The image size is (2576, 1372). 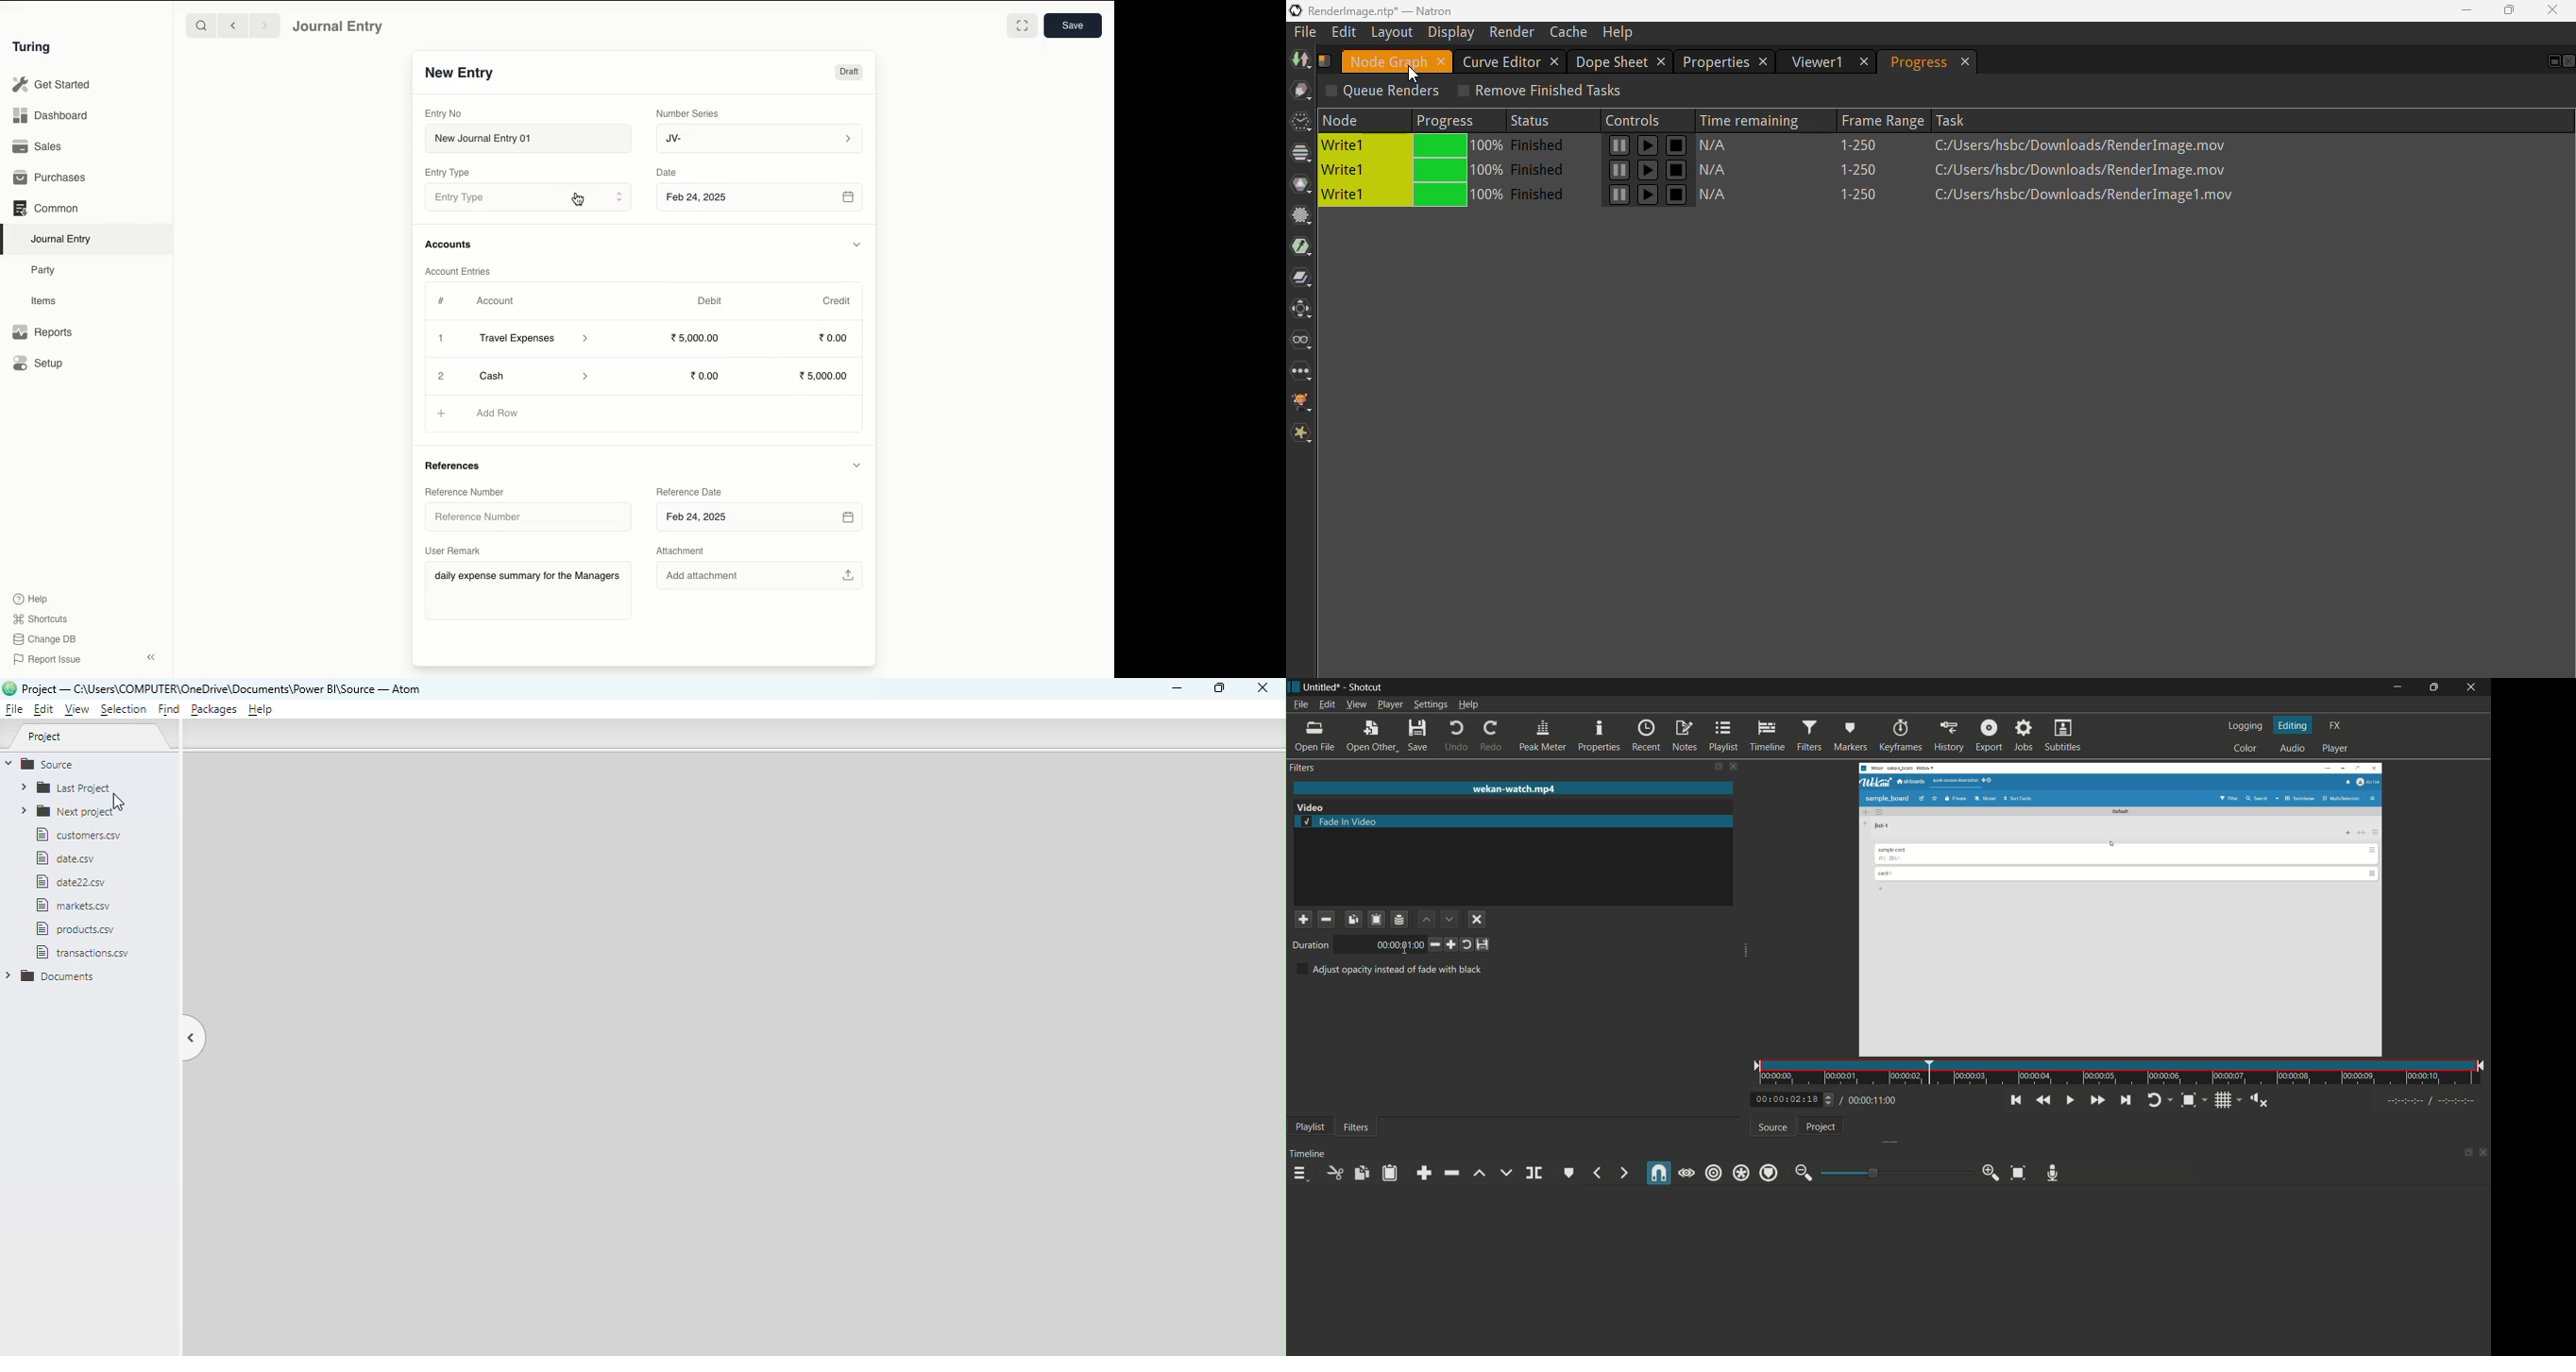 I want to click on Add, so click(x=440, y=374).